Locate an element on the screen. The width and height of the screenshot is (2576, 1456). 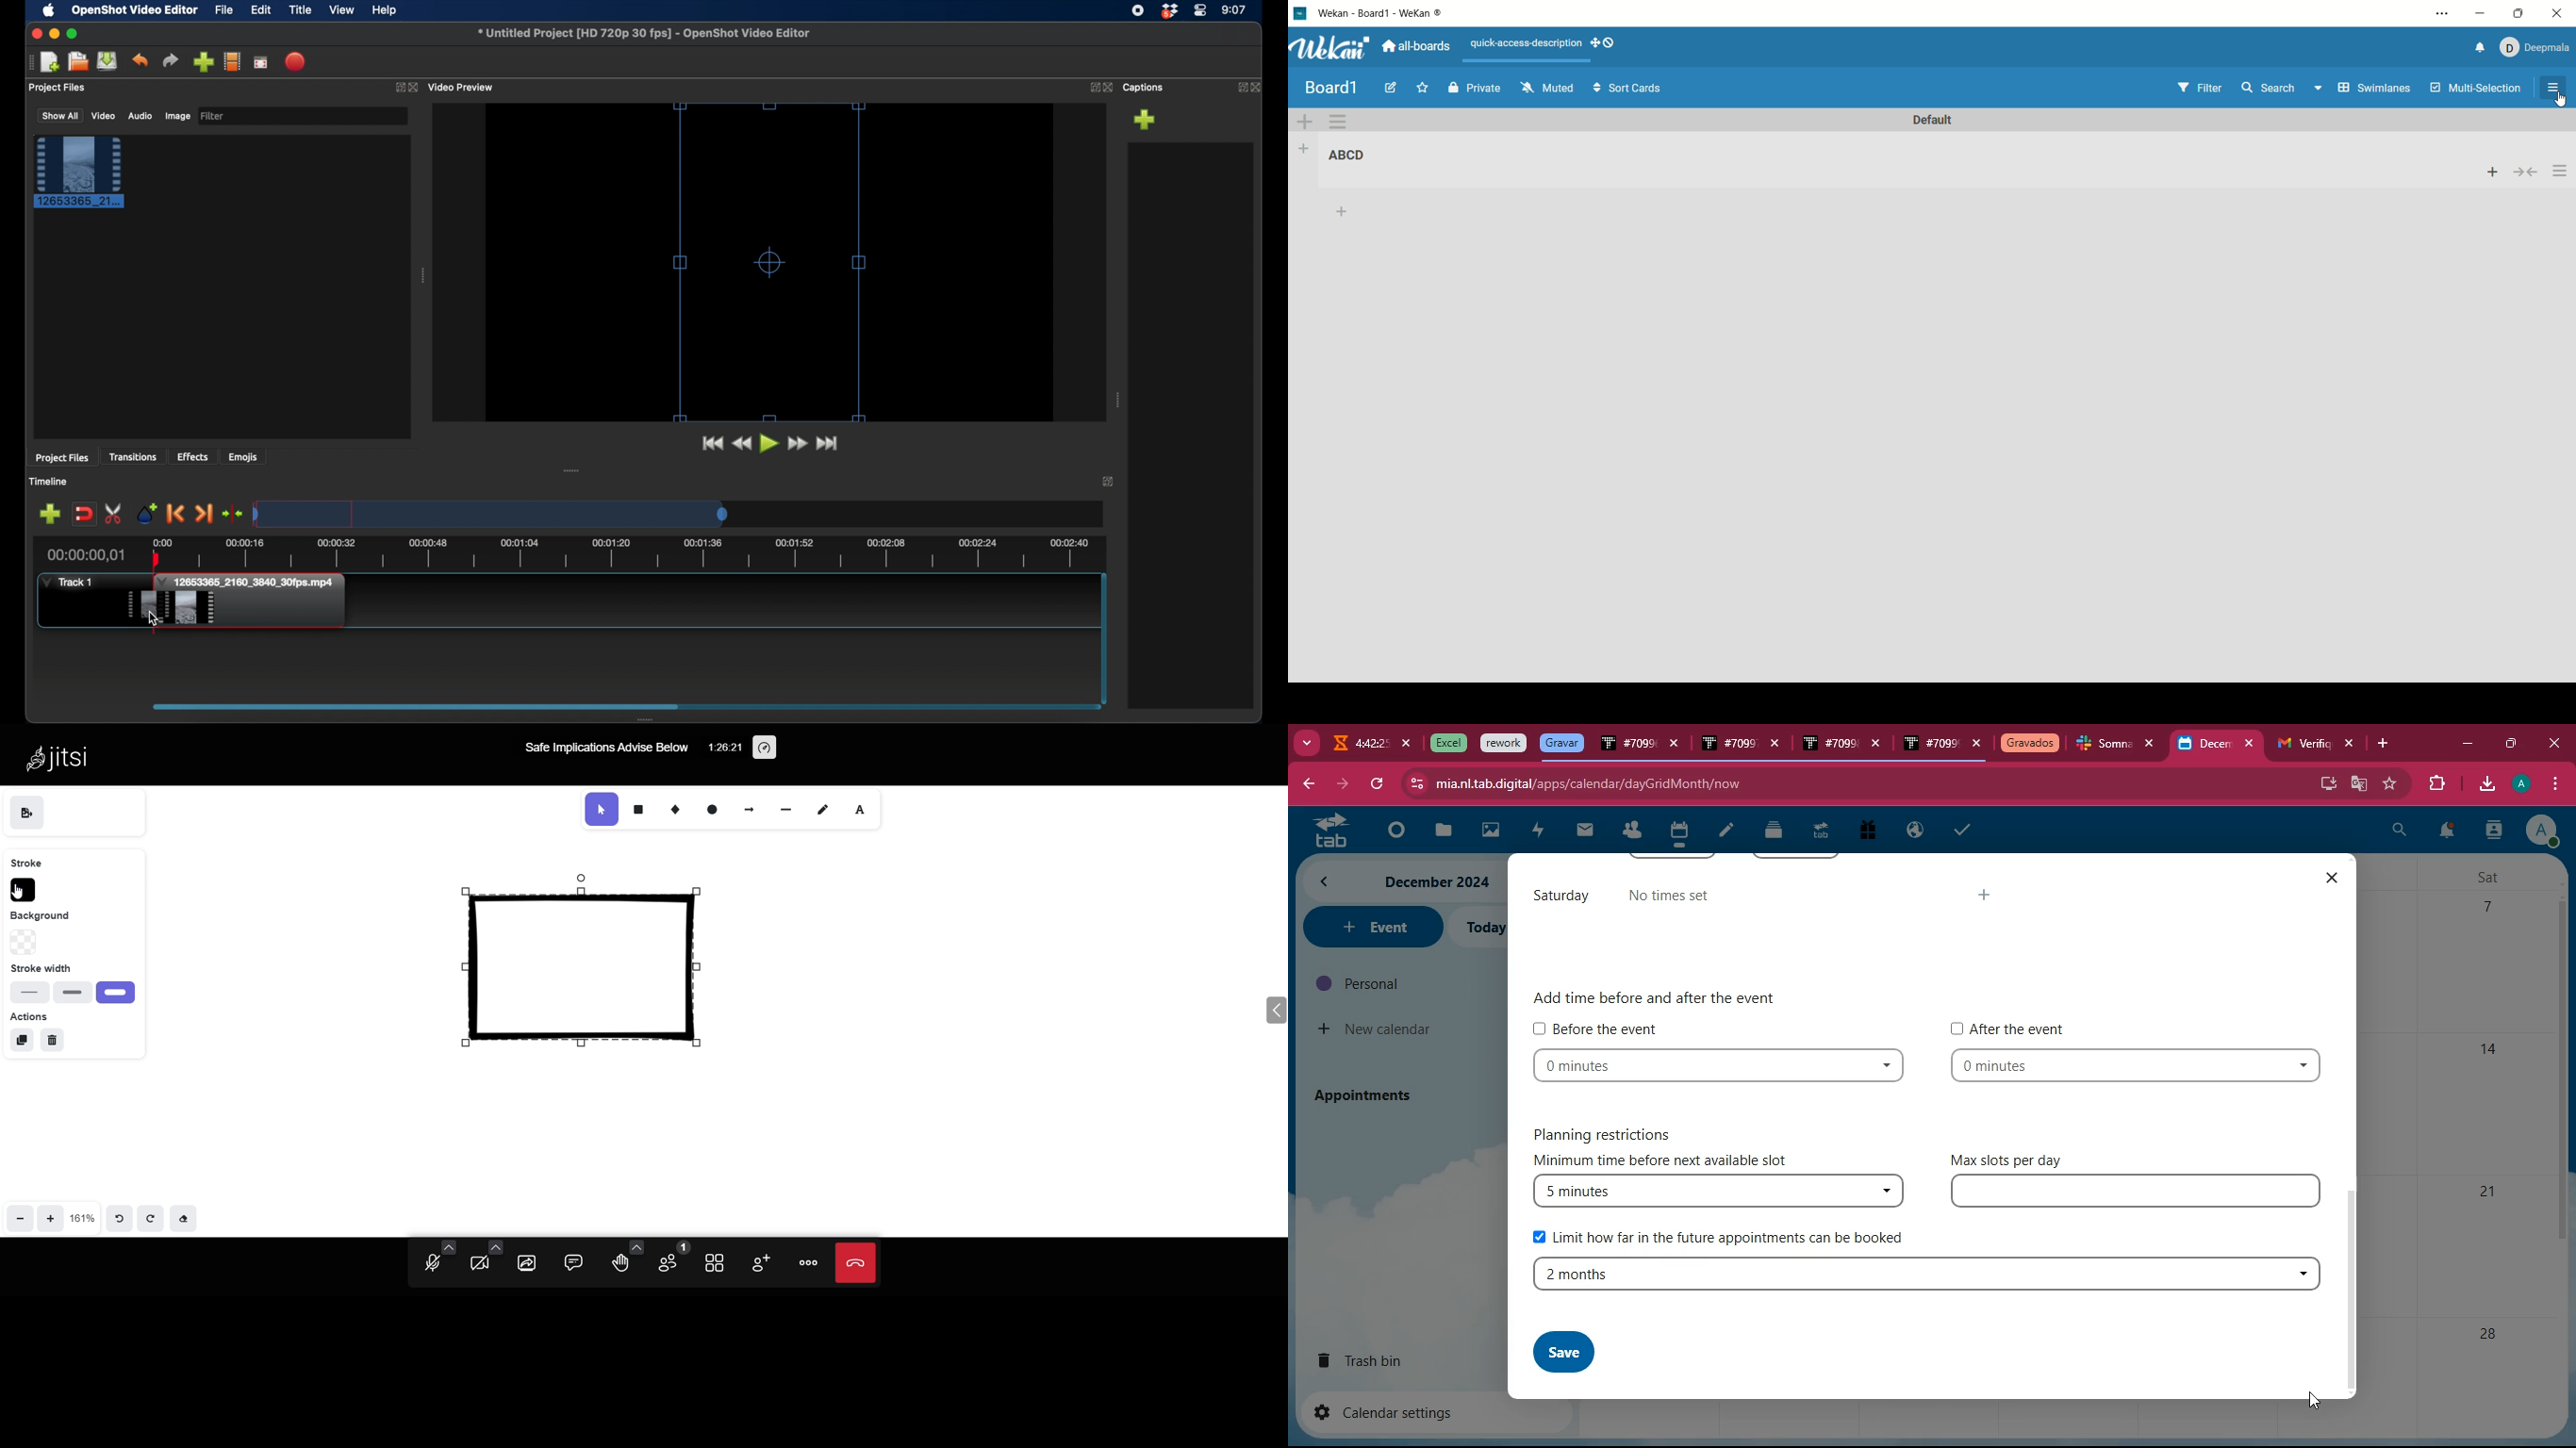
event is located at coordinates (1371, 927).